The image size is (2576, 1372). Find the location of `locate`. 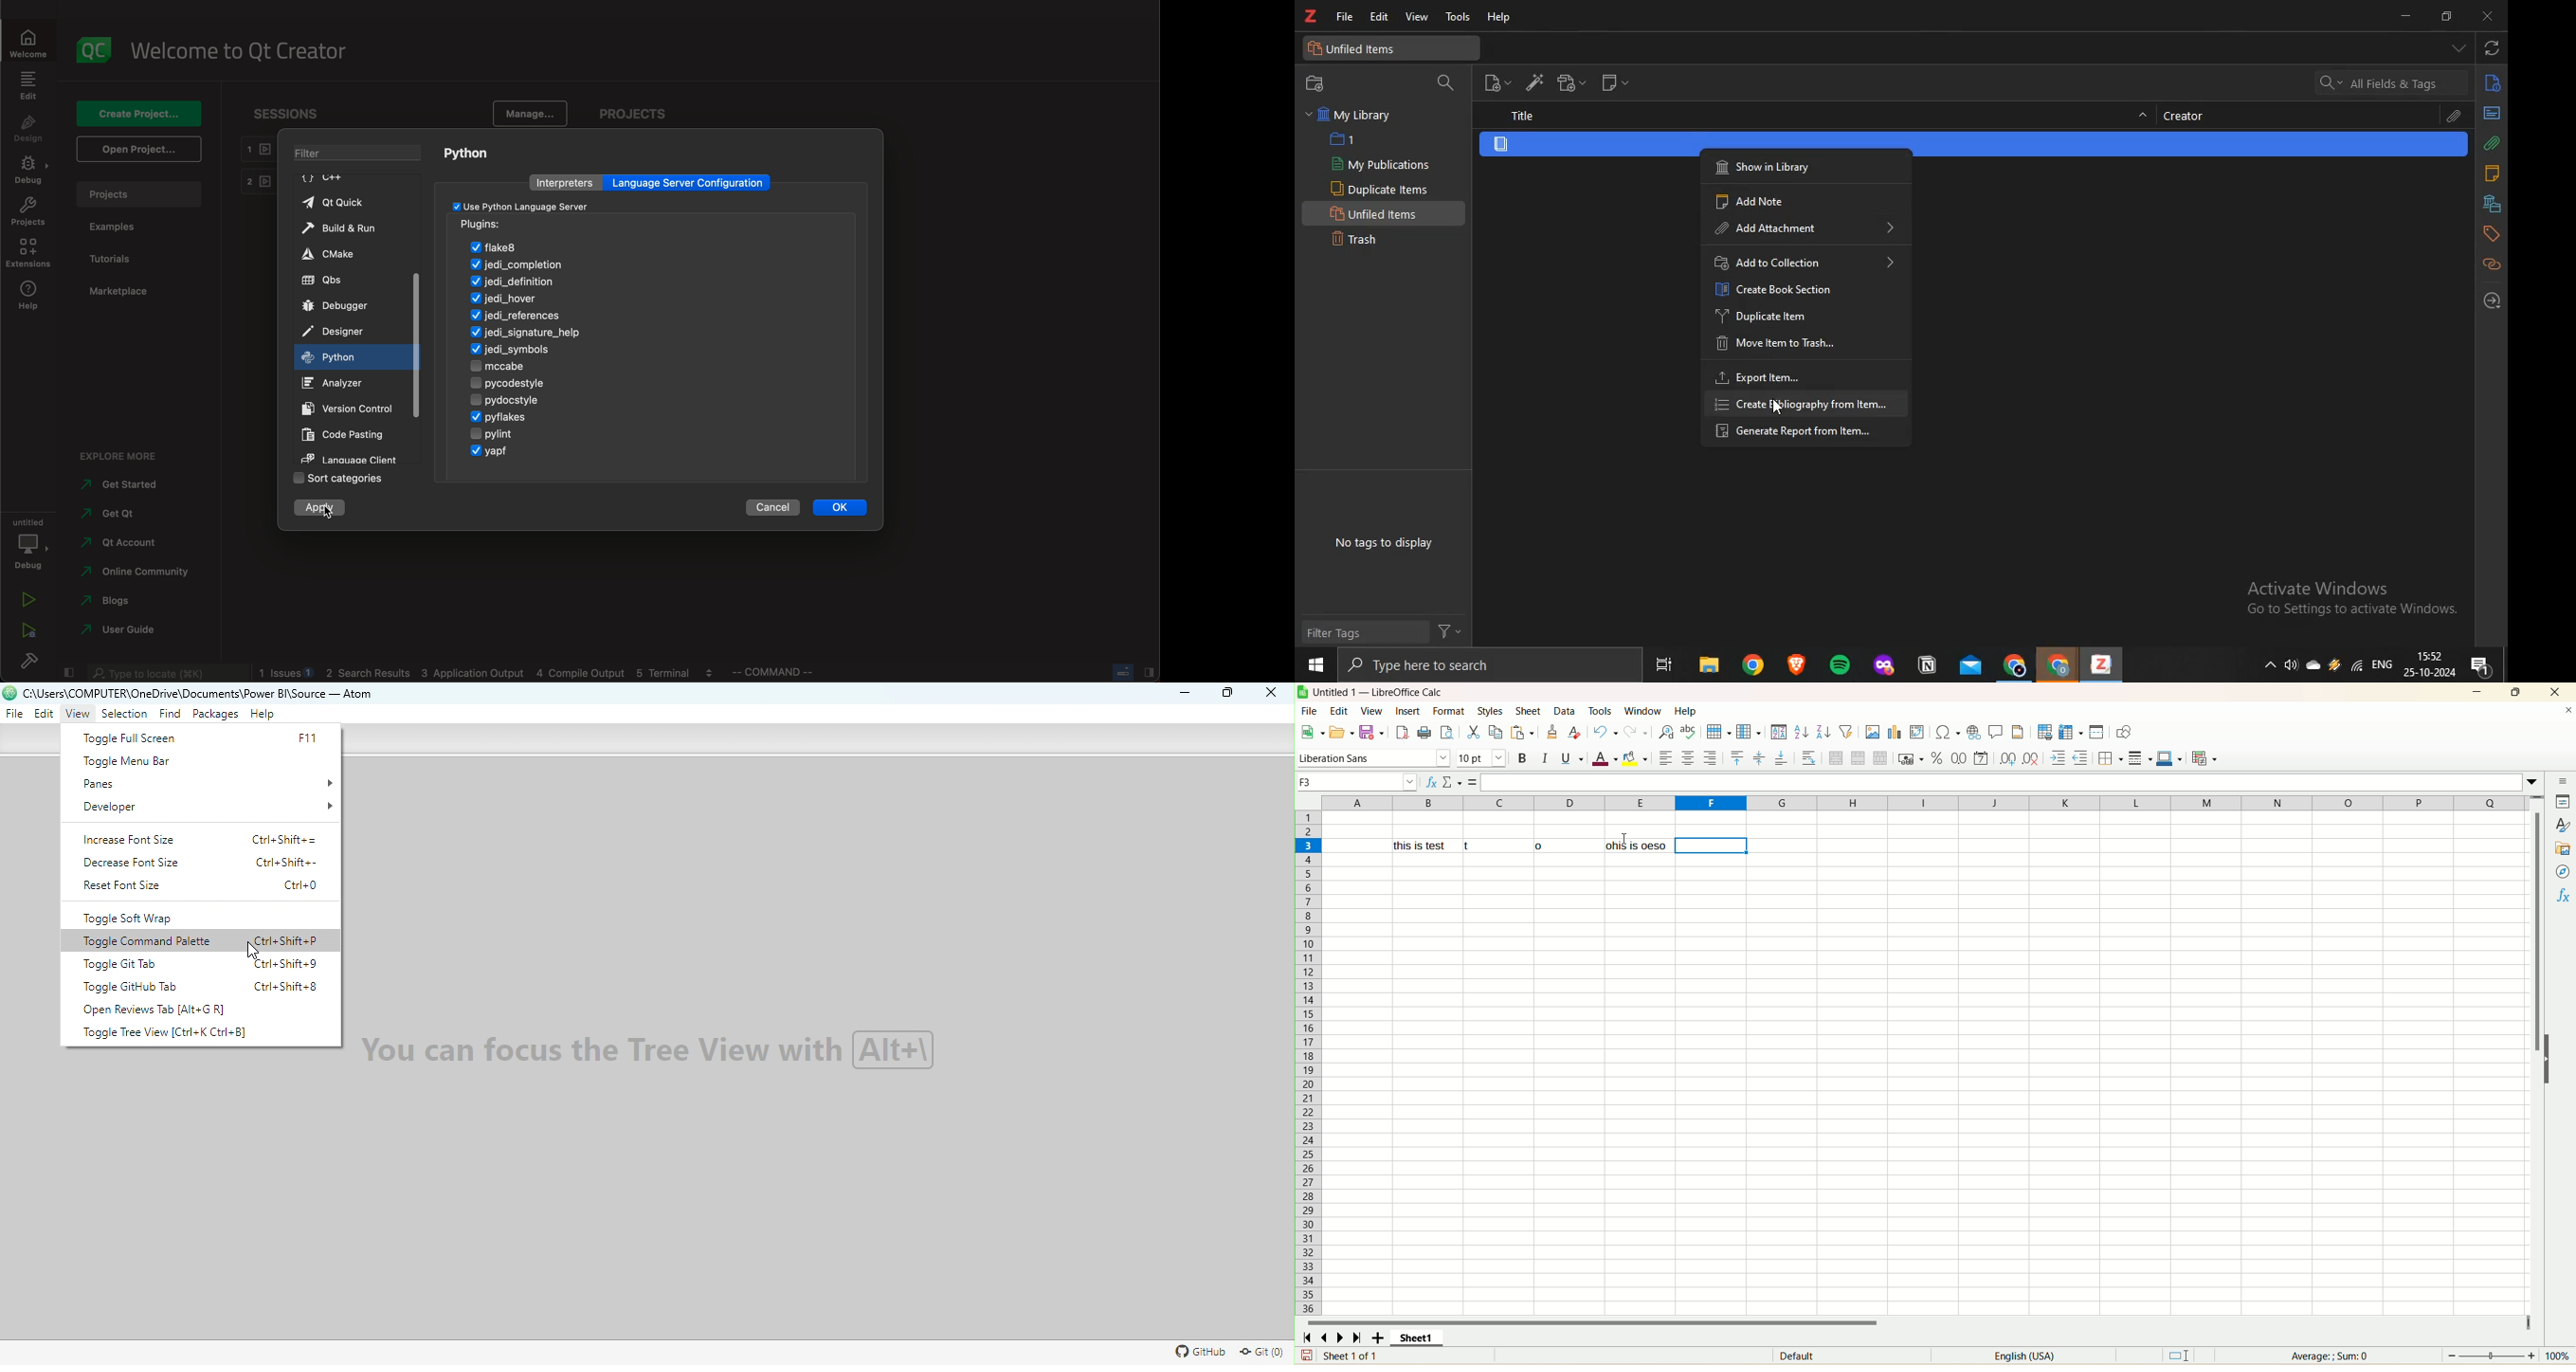

locate is located at coordinates (2491, 300).